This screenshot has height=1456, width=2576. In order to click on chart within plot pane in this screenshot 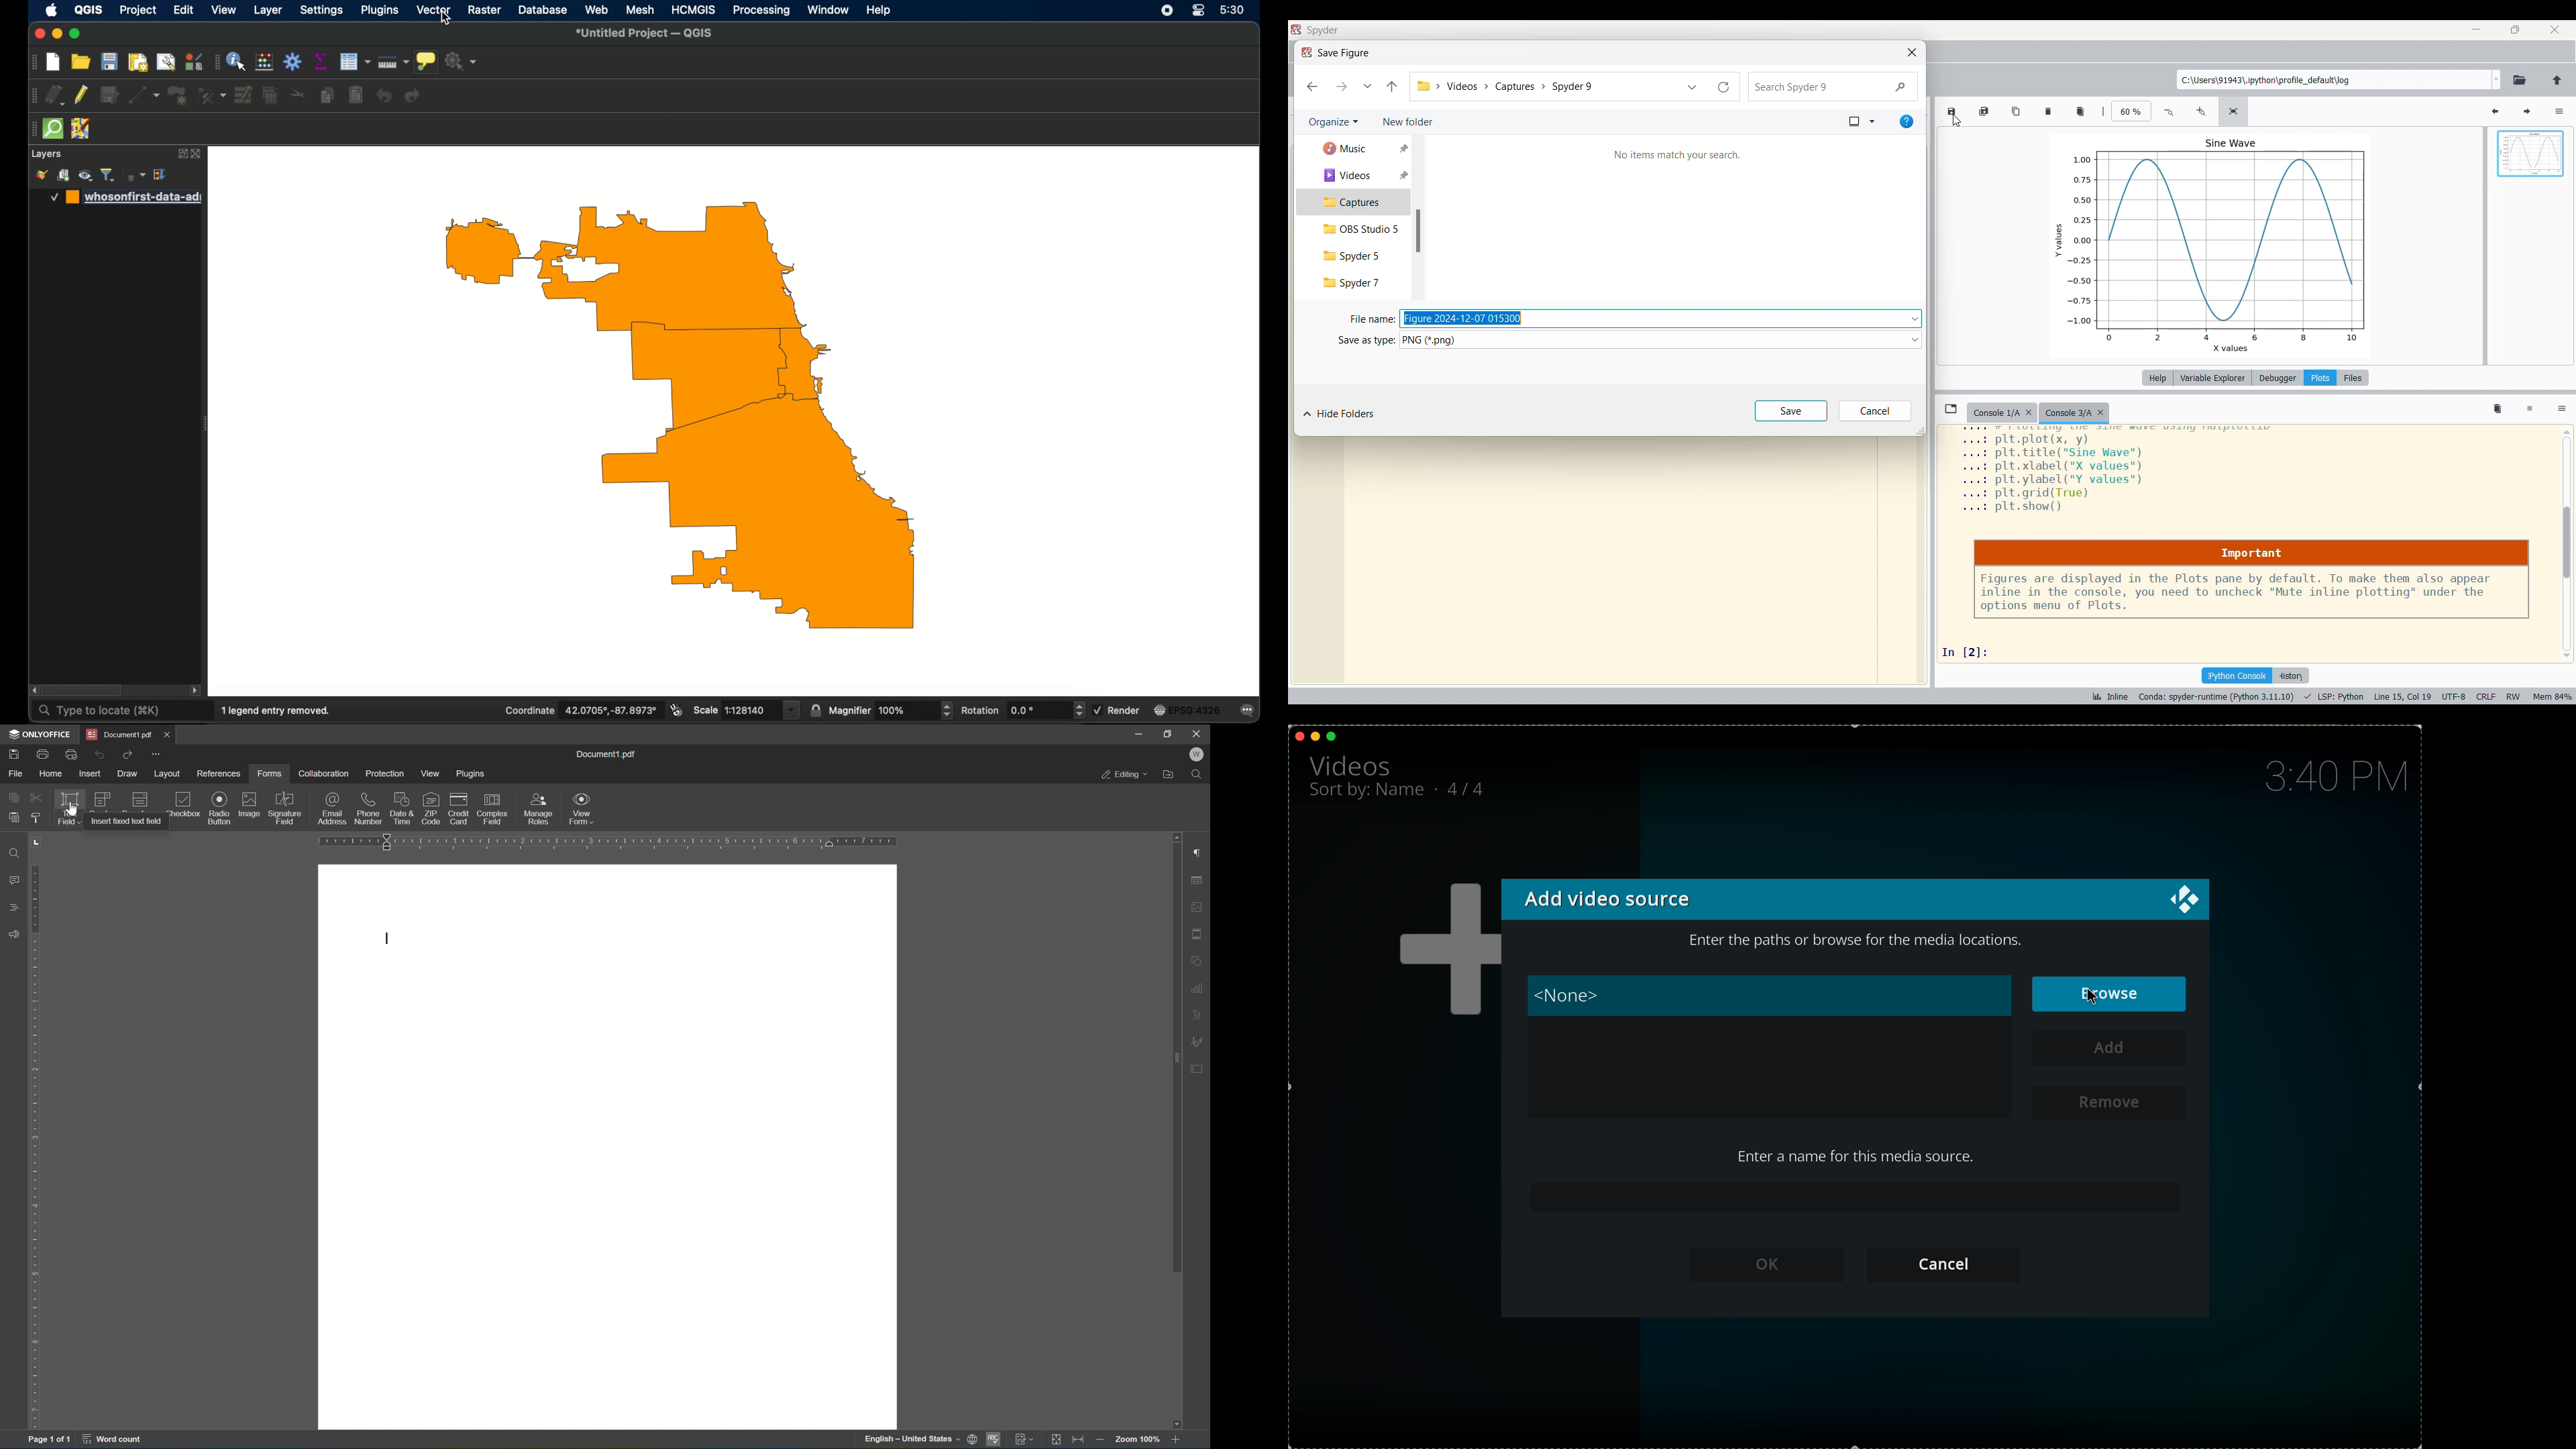, I will do `click(2223, 244)`.